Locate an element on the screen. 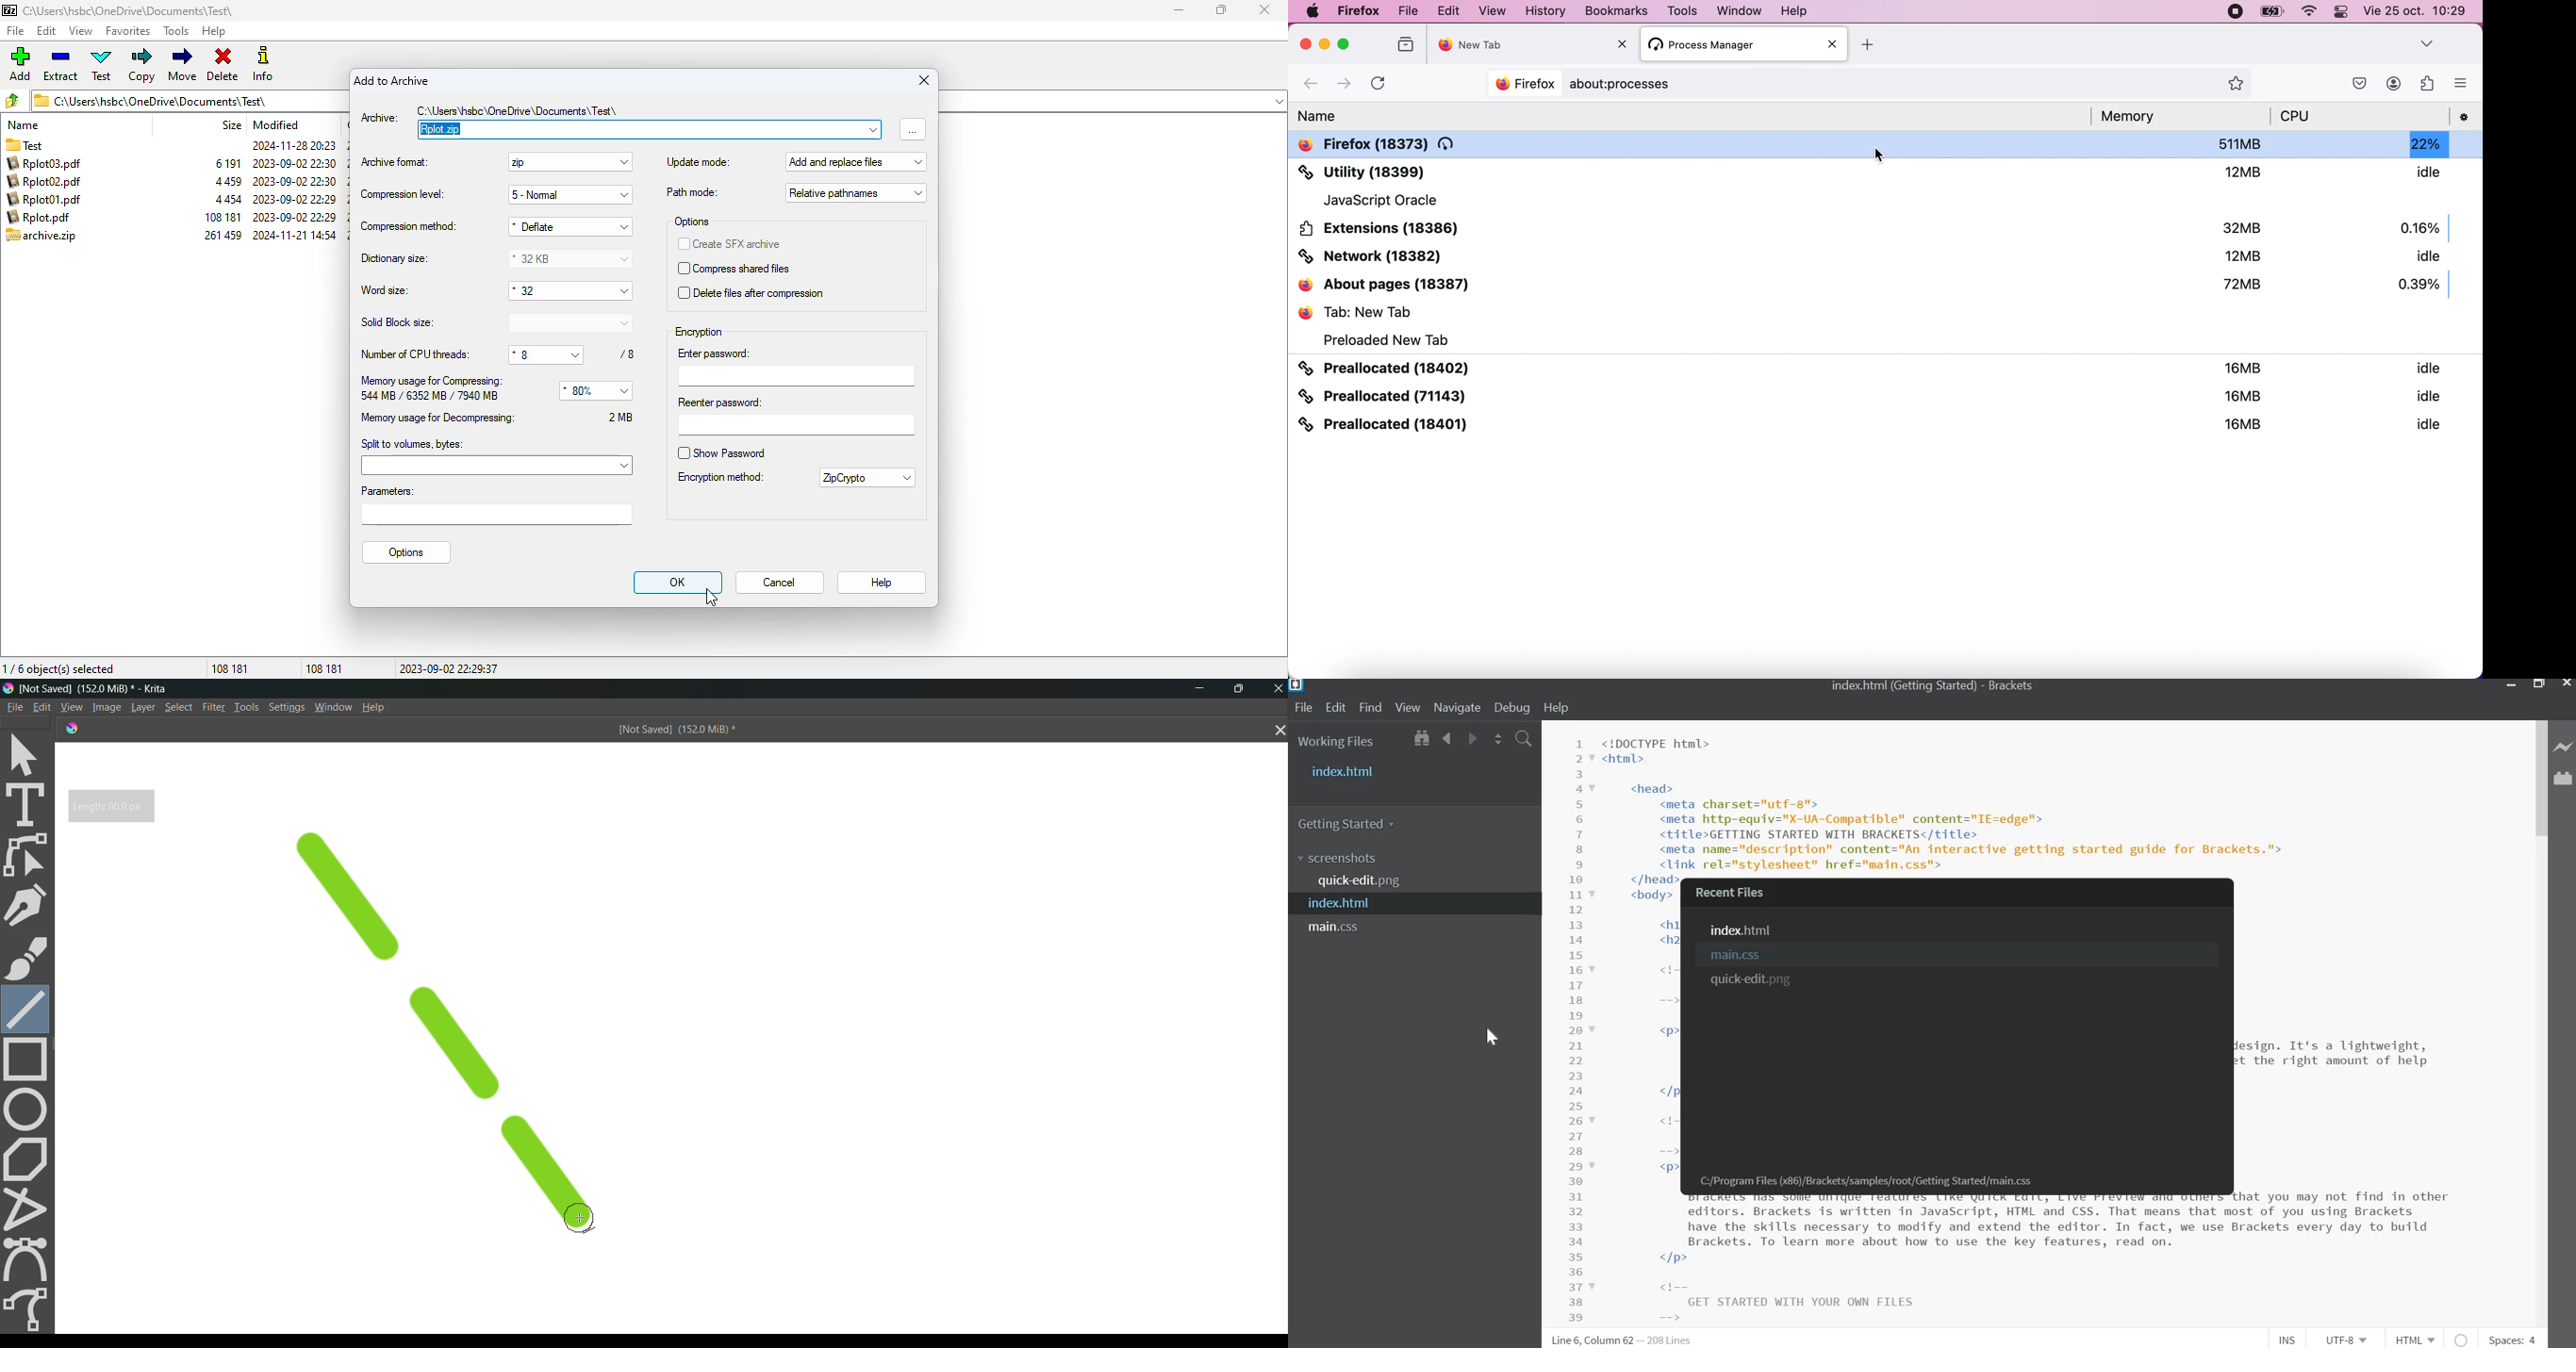 This screenshot has height=1372, width=2576. path mode: relative pathnames is located at coordinates (794, 192).